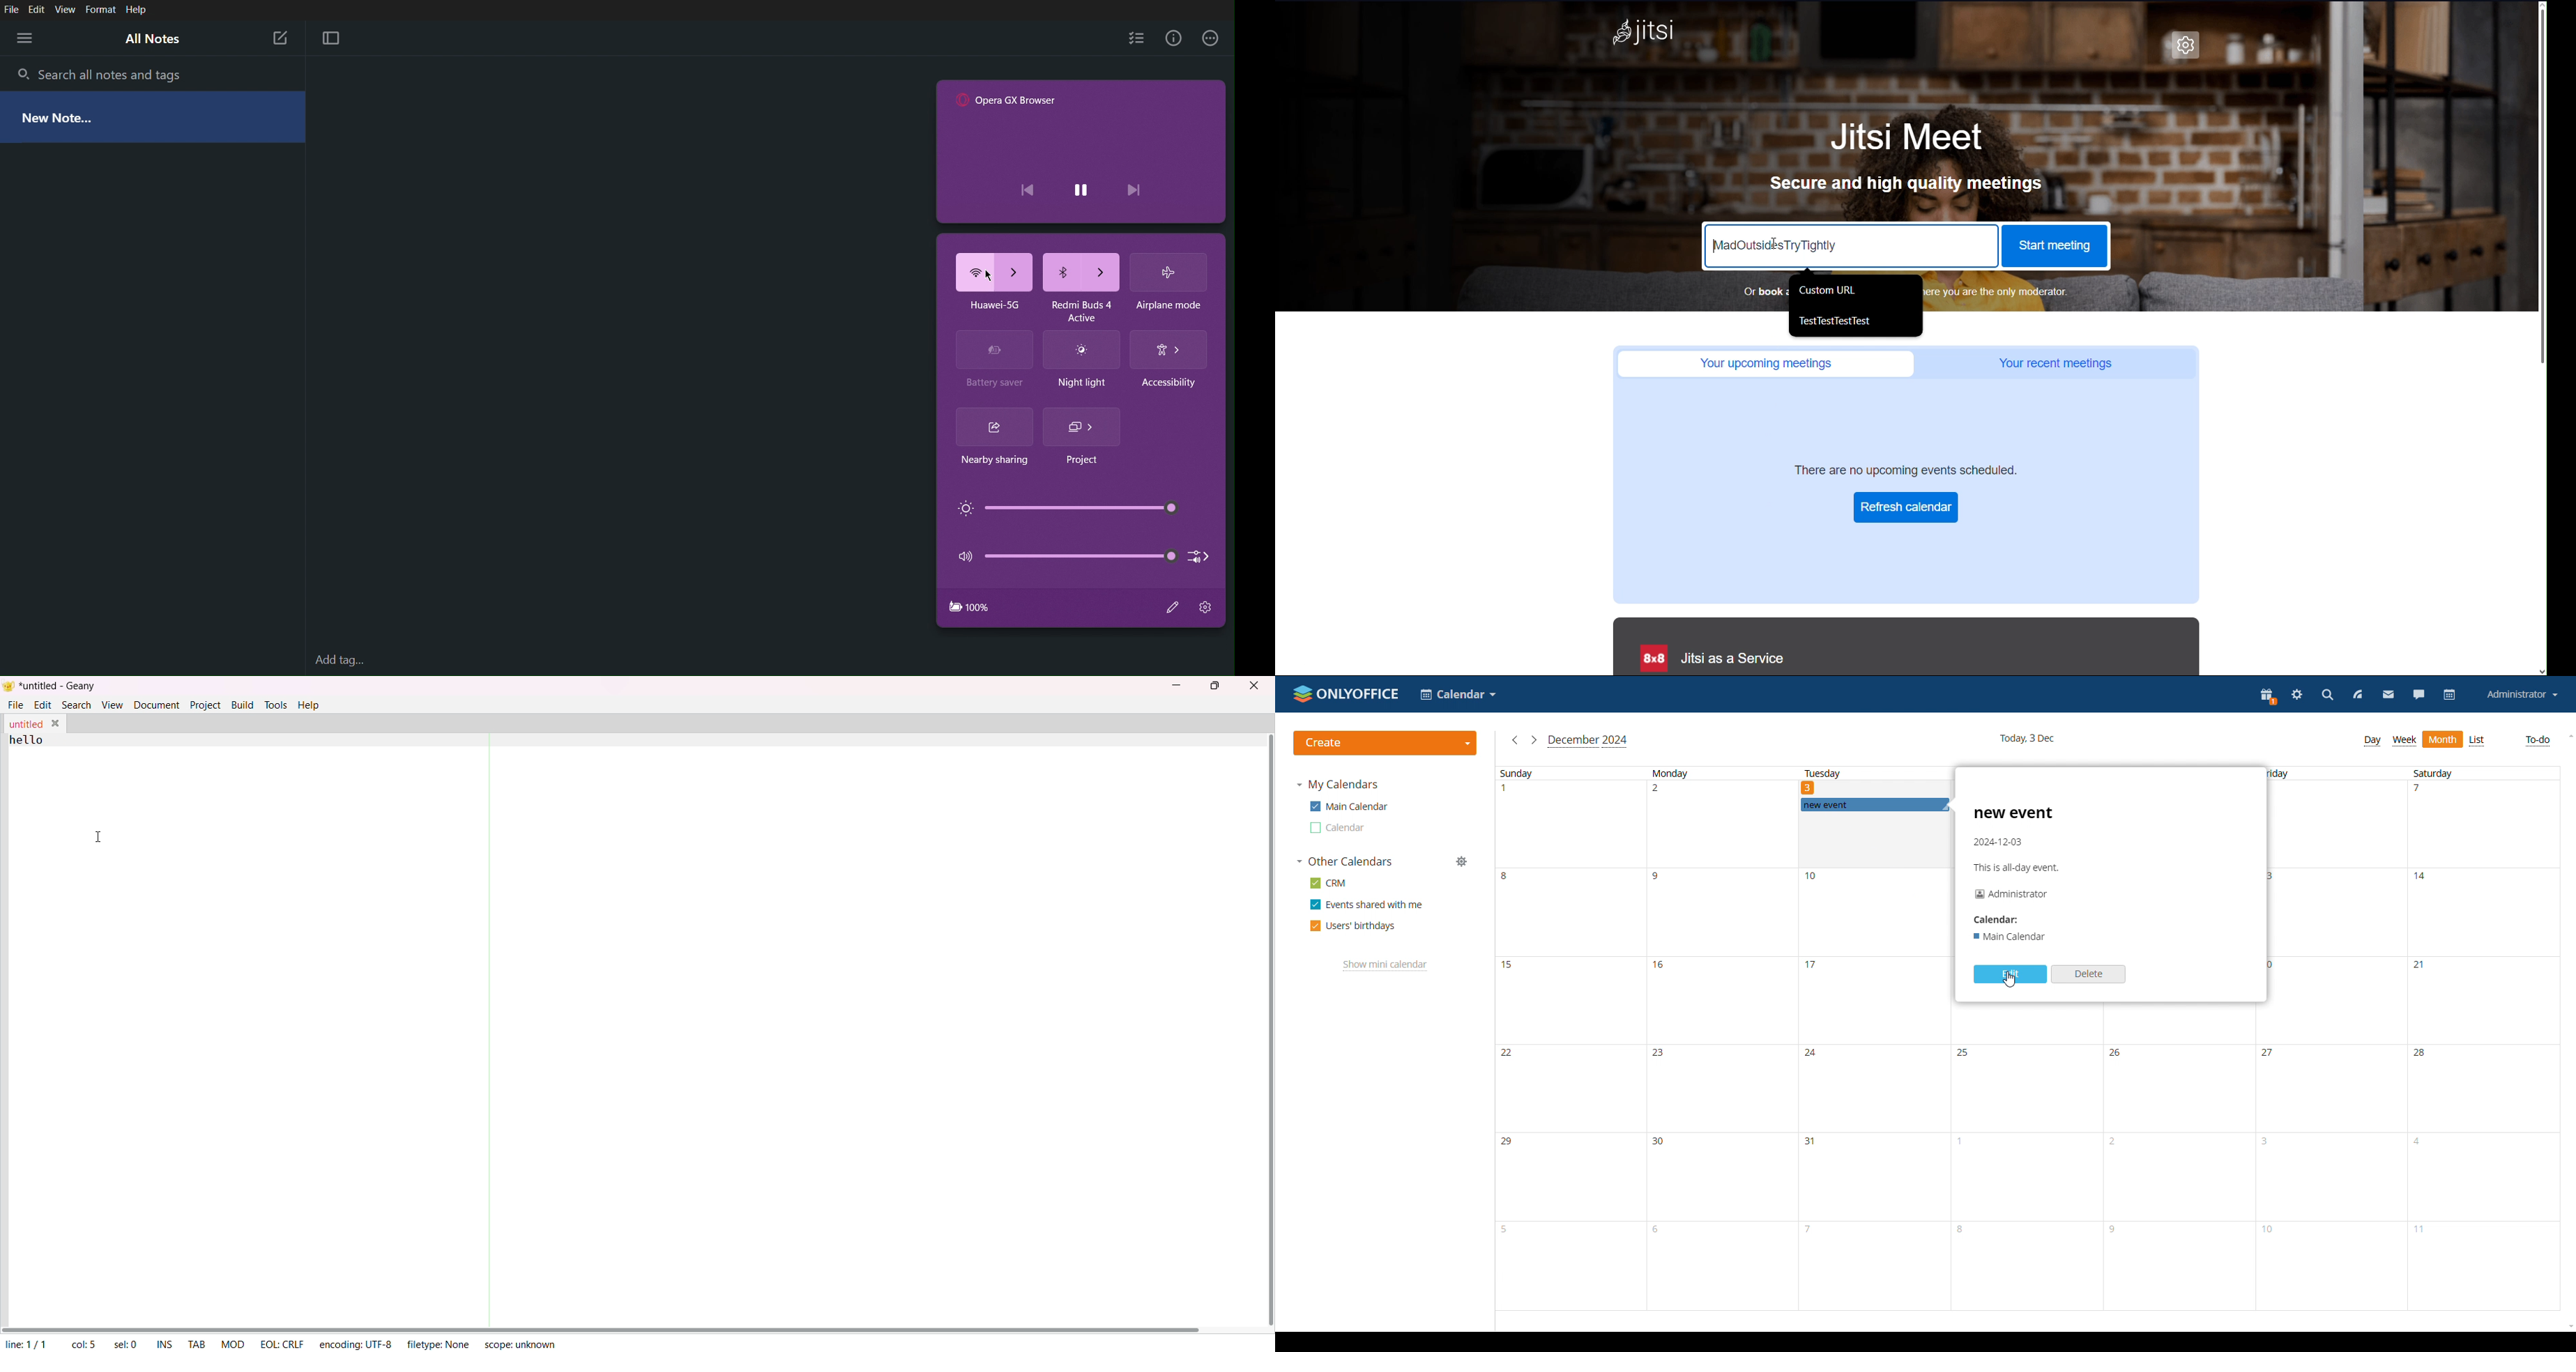 Image resolution: width=2576 pixels, height=1372 pixels. I want to click on Jitsi as a Service, so click(1709, 658).